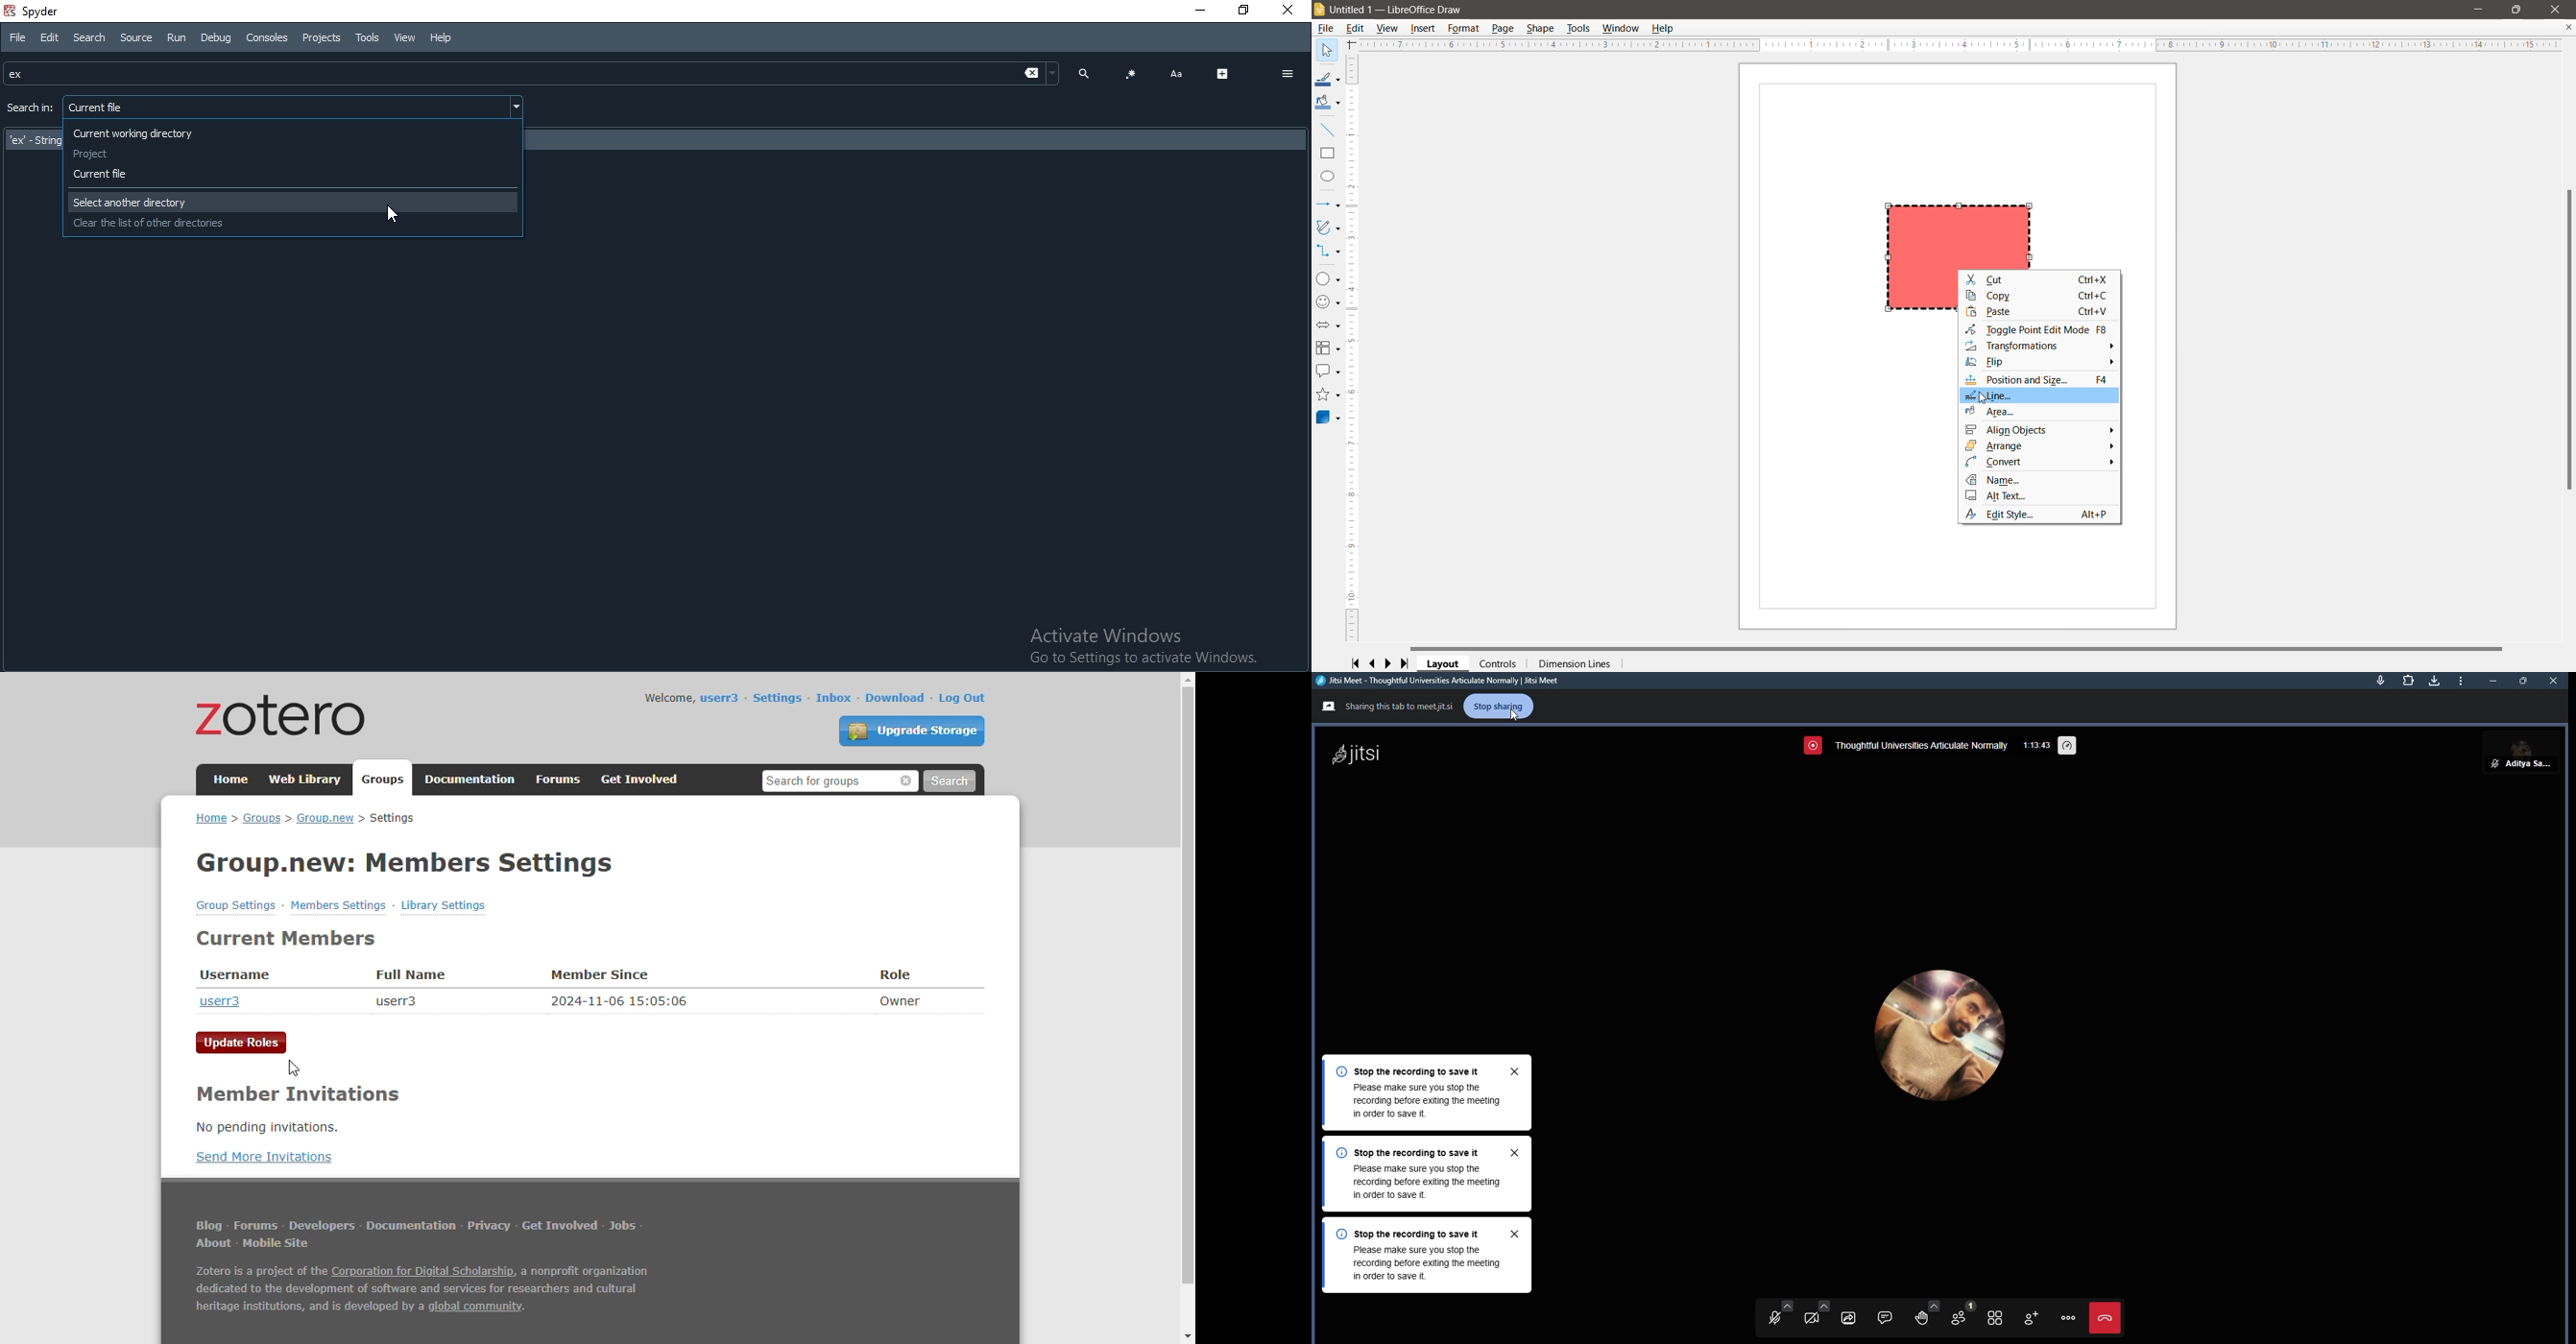 The width and height of the screenshot is (2576, 1344). Describe the element at coordinates (896, 697) in the screenshot. I see `download` at that location.